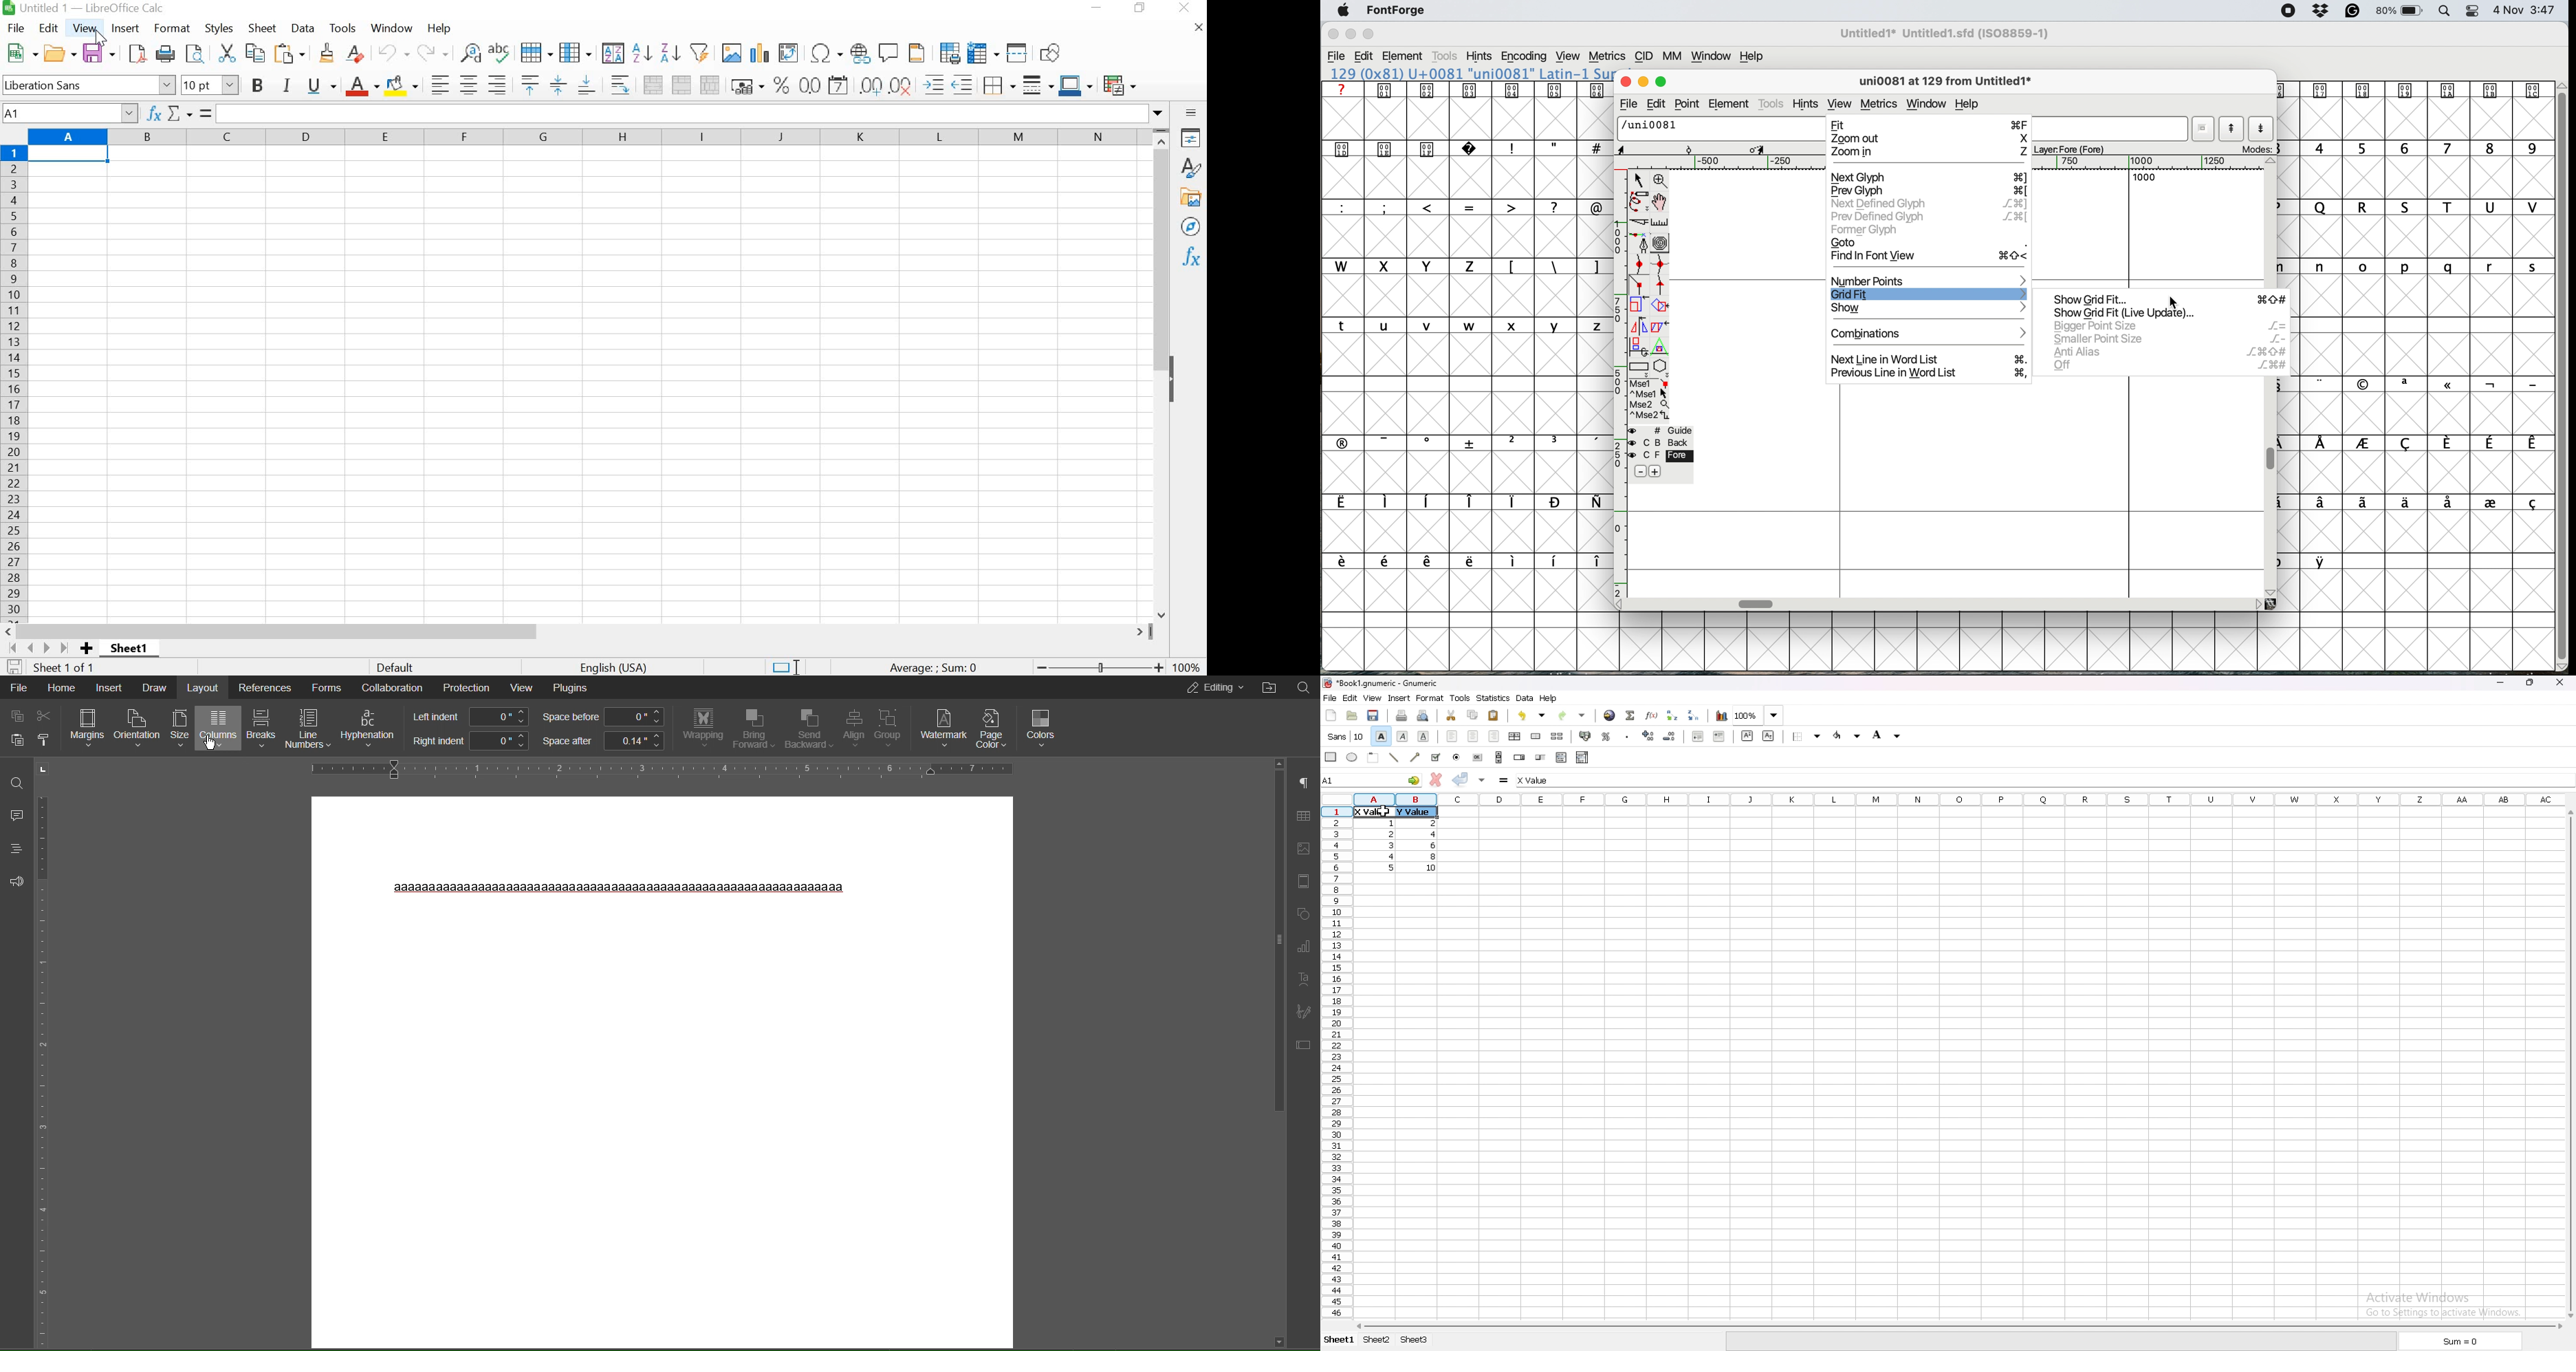 The image size is (2576, 1372). Describe the element at coordinates (1477, 757) in the screenshot. I see `button` at that location.